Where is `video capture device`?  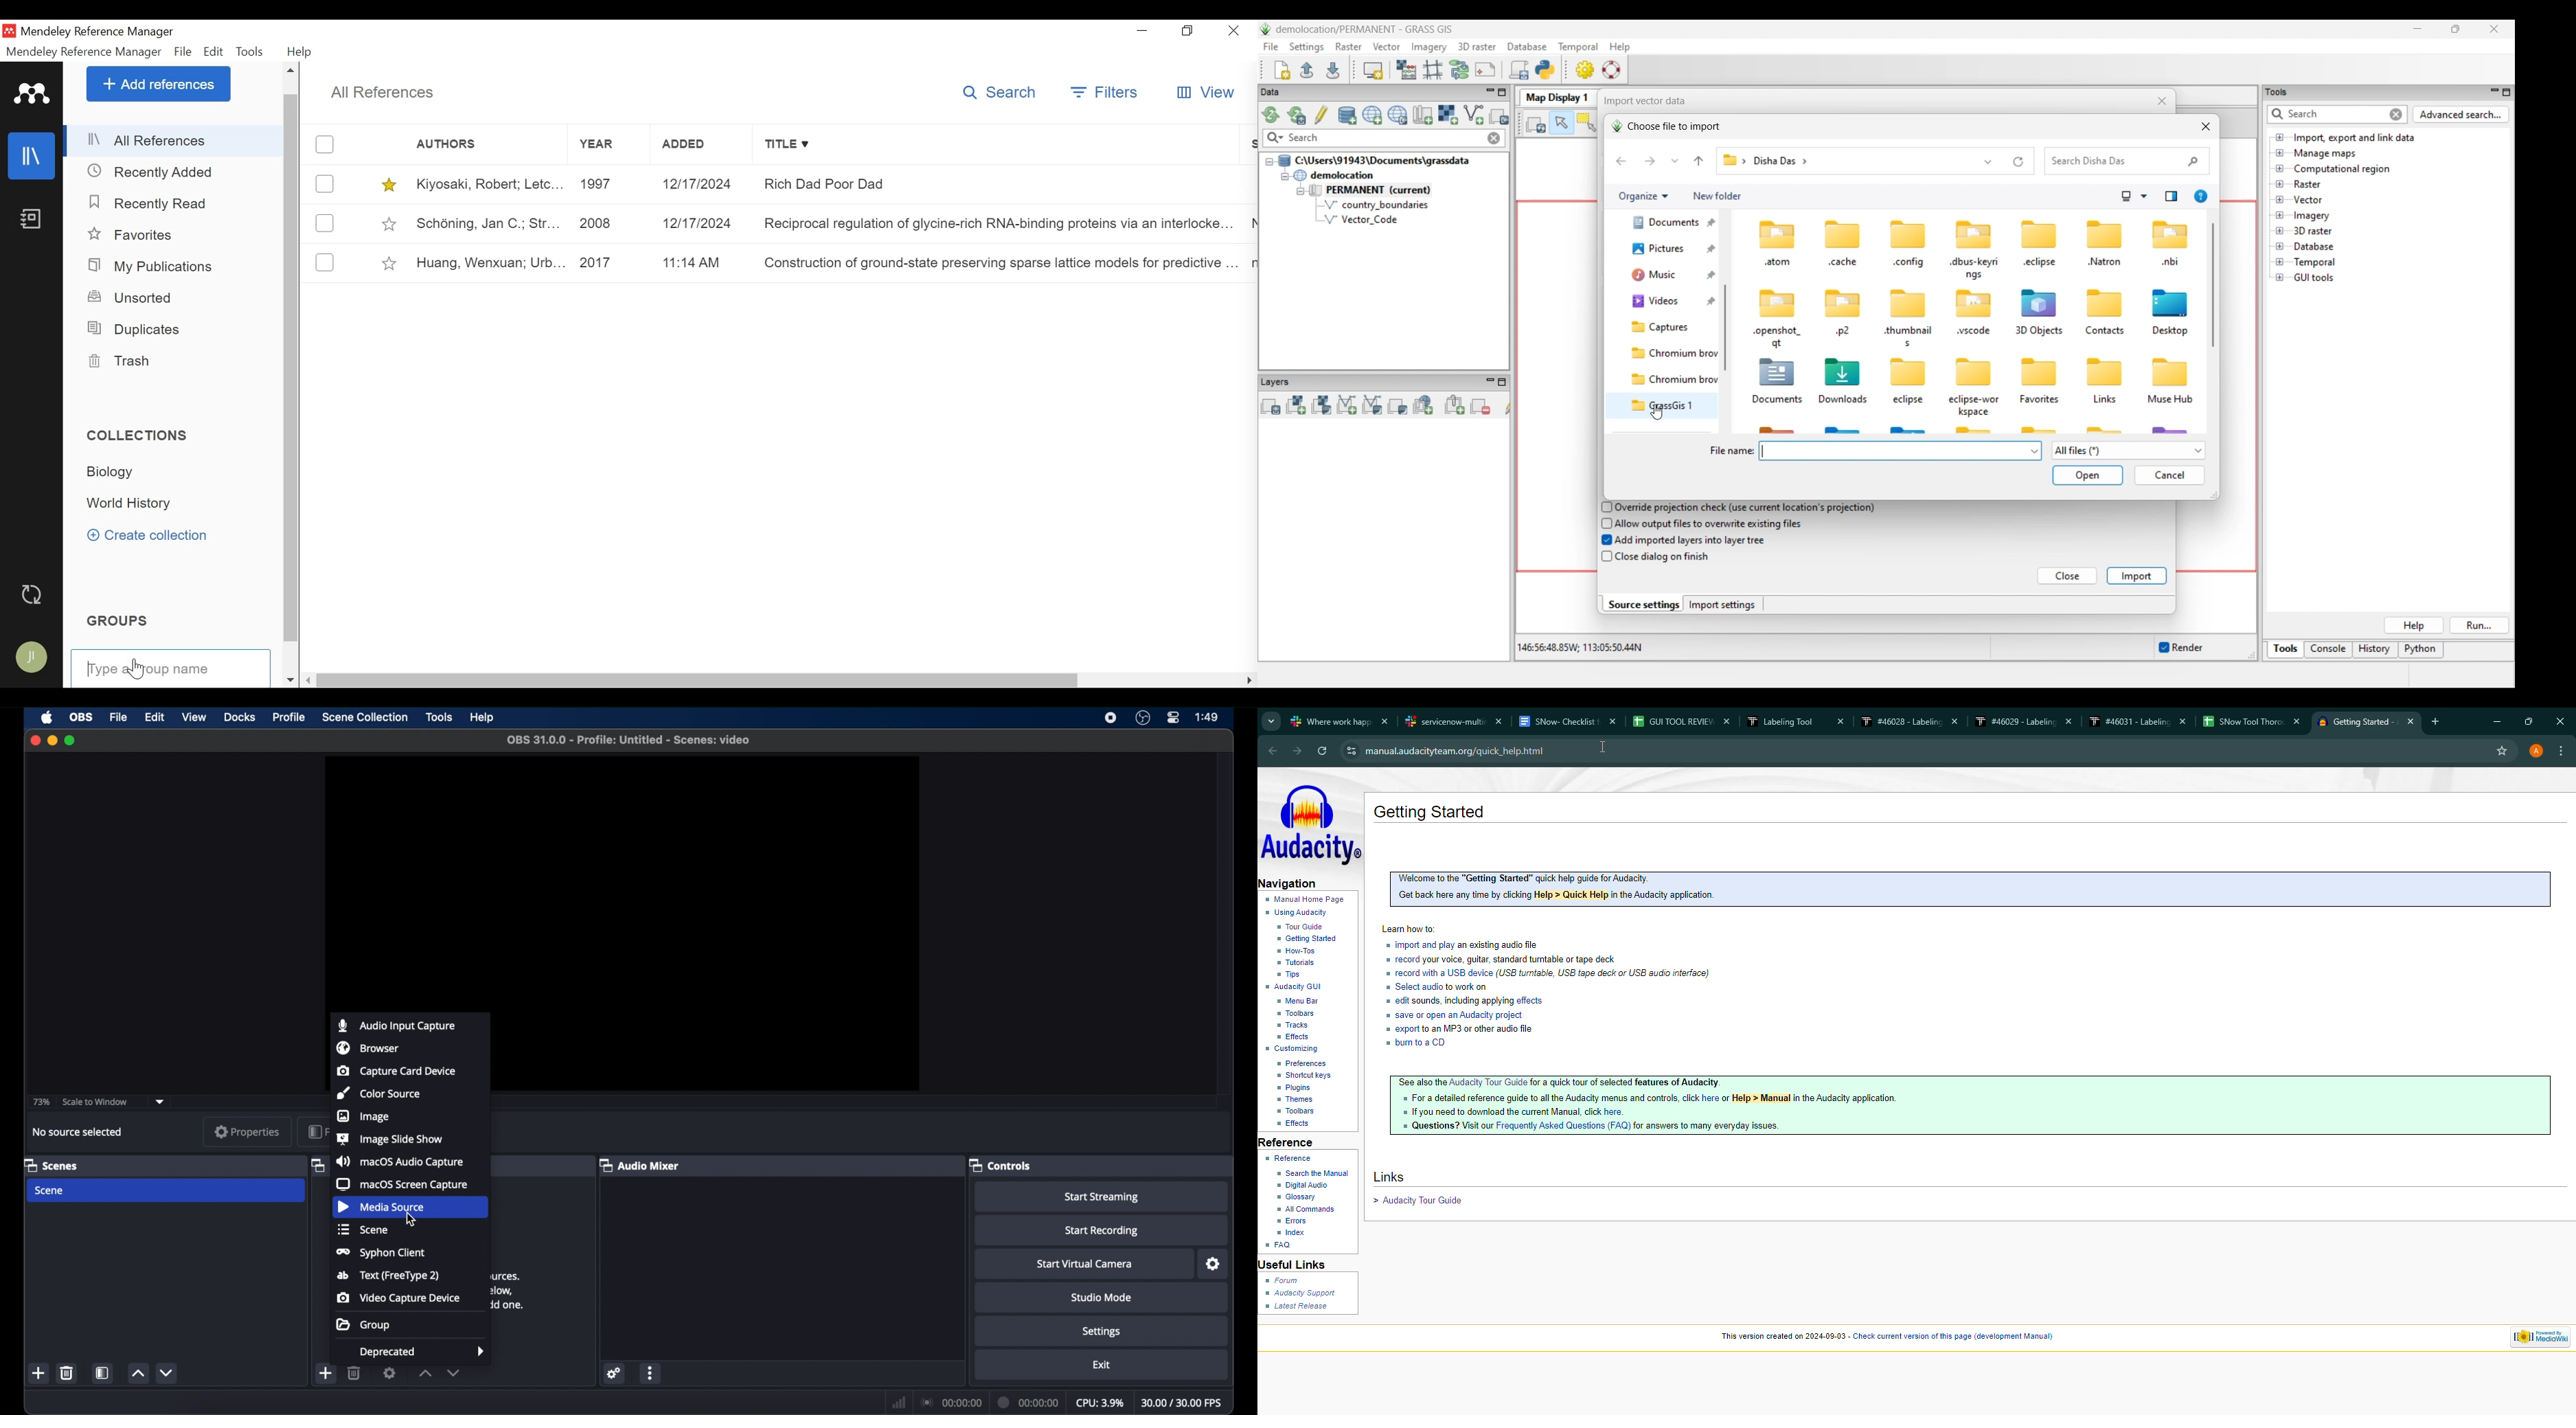
video capture device is located at coordinates (400, 1297).